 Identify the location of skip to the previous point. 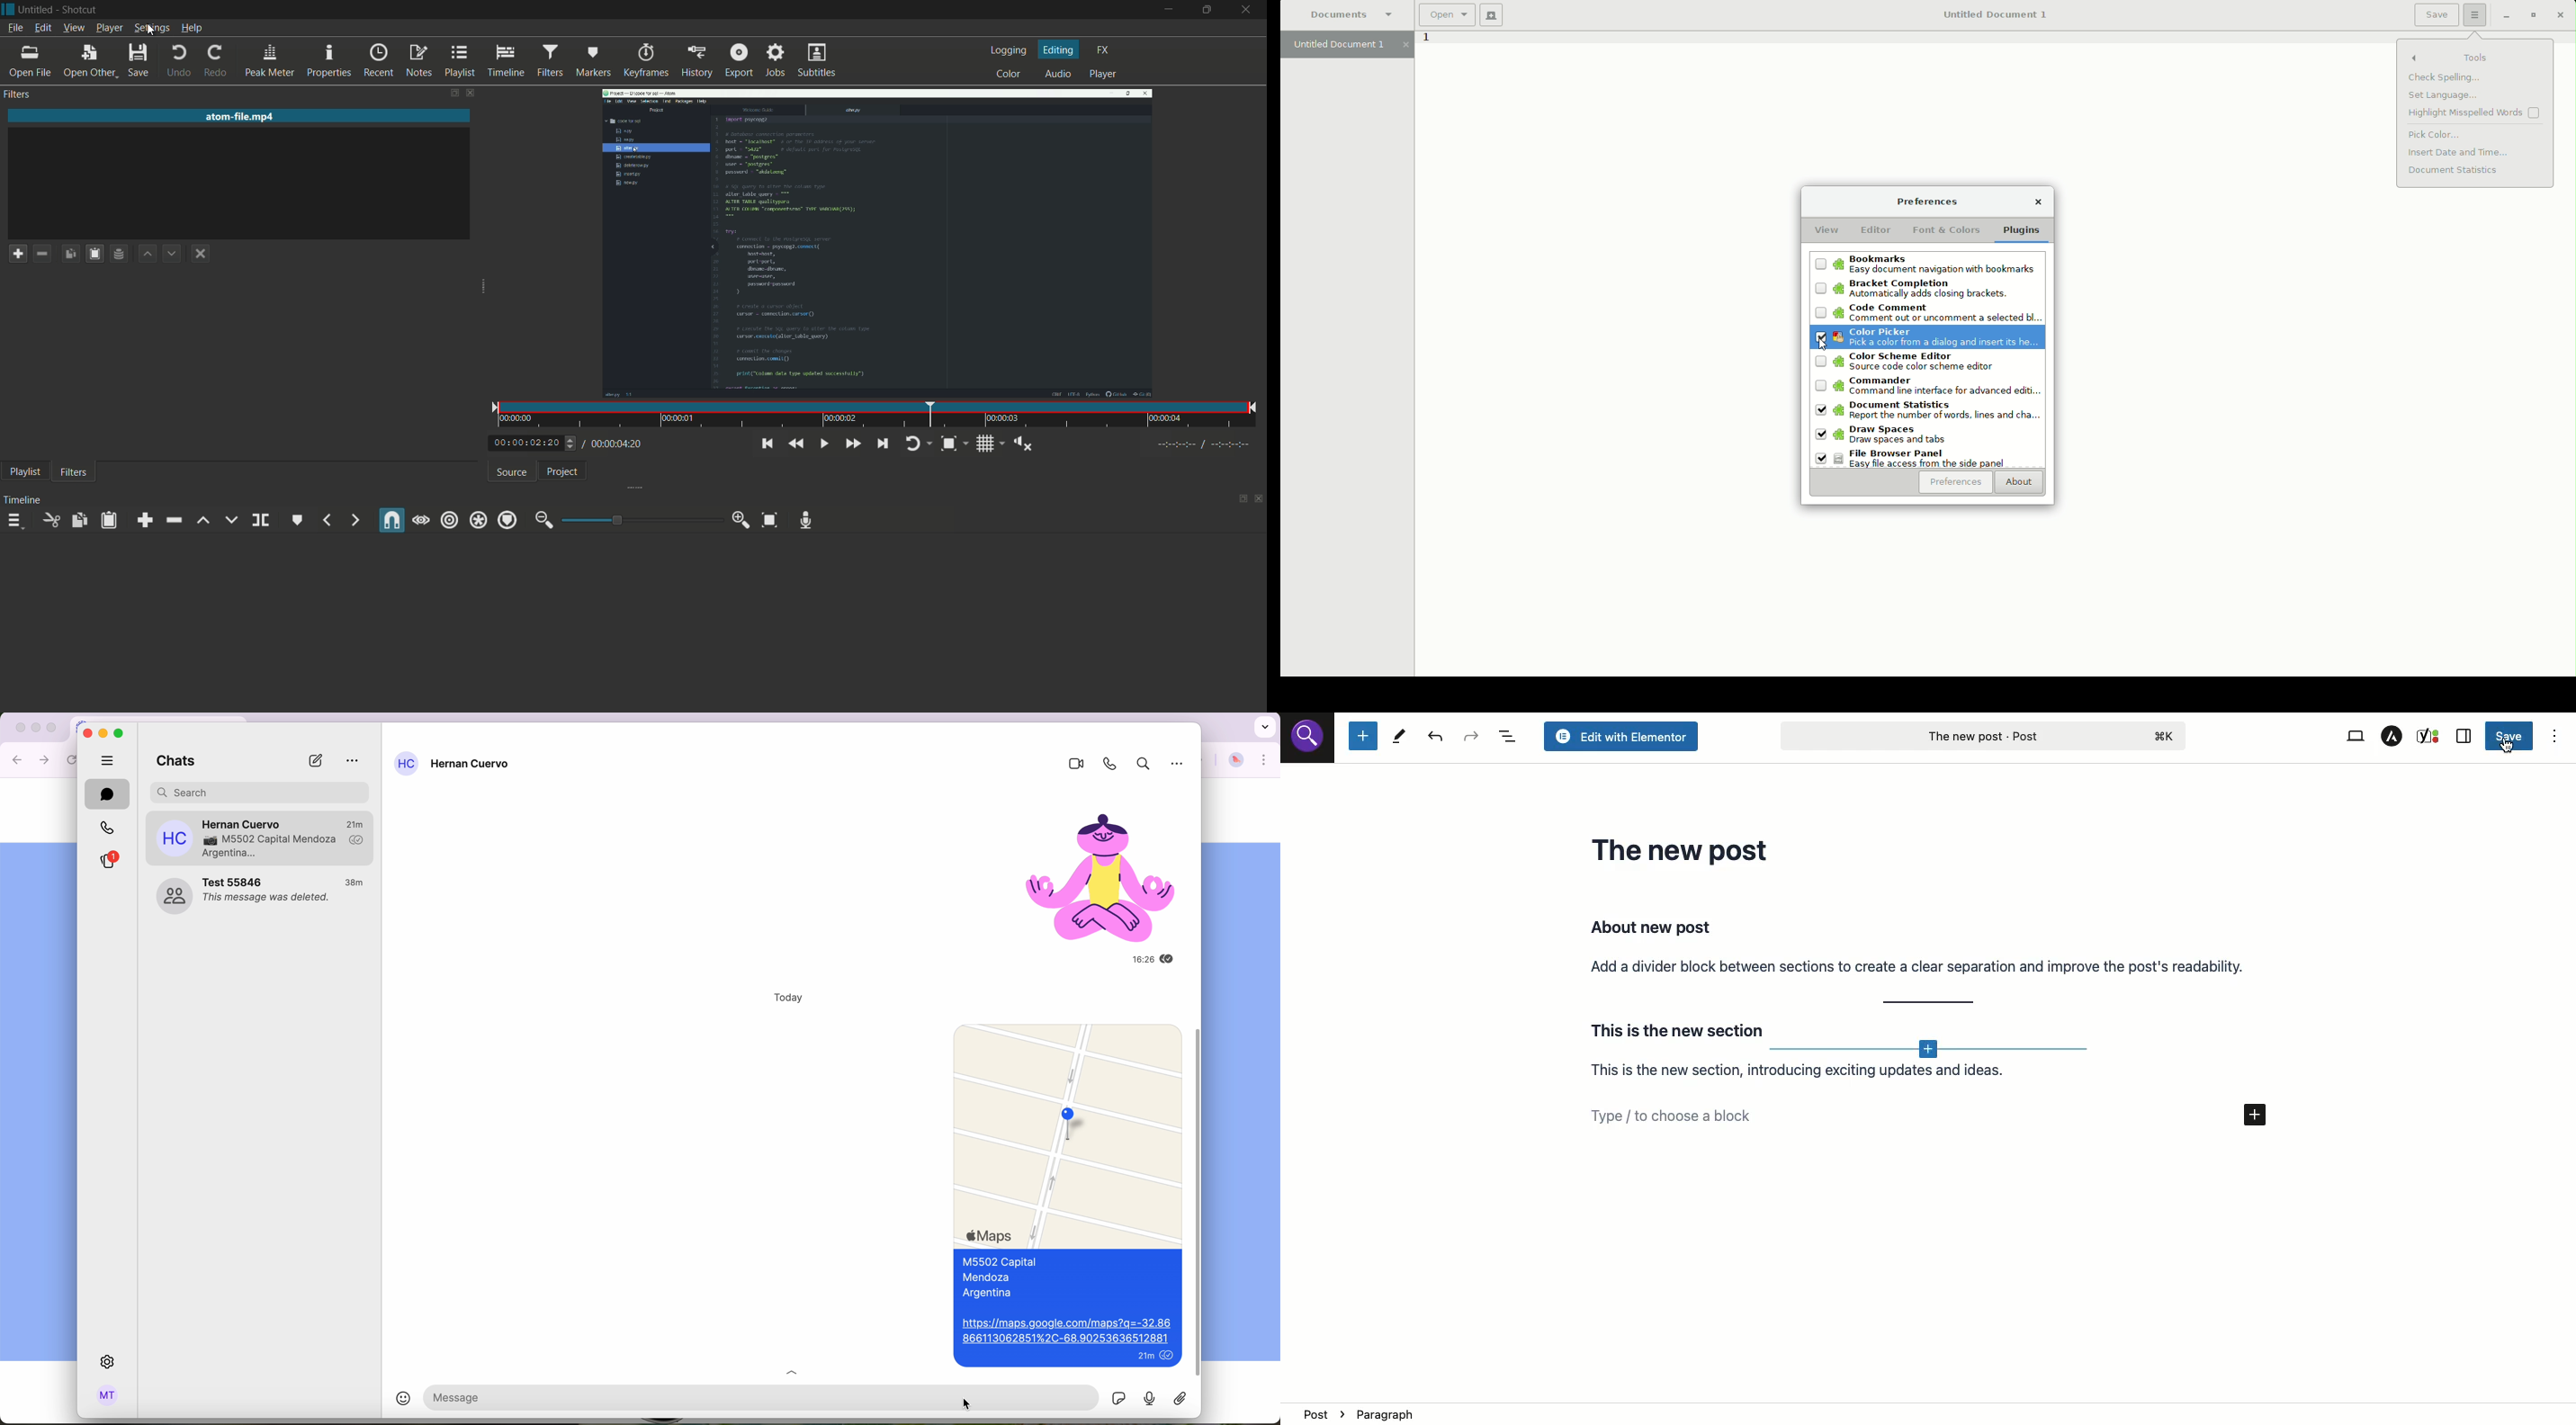
(768, 443).